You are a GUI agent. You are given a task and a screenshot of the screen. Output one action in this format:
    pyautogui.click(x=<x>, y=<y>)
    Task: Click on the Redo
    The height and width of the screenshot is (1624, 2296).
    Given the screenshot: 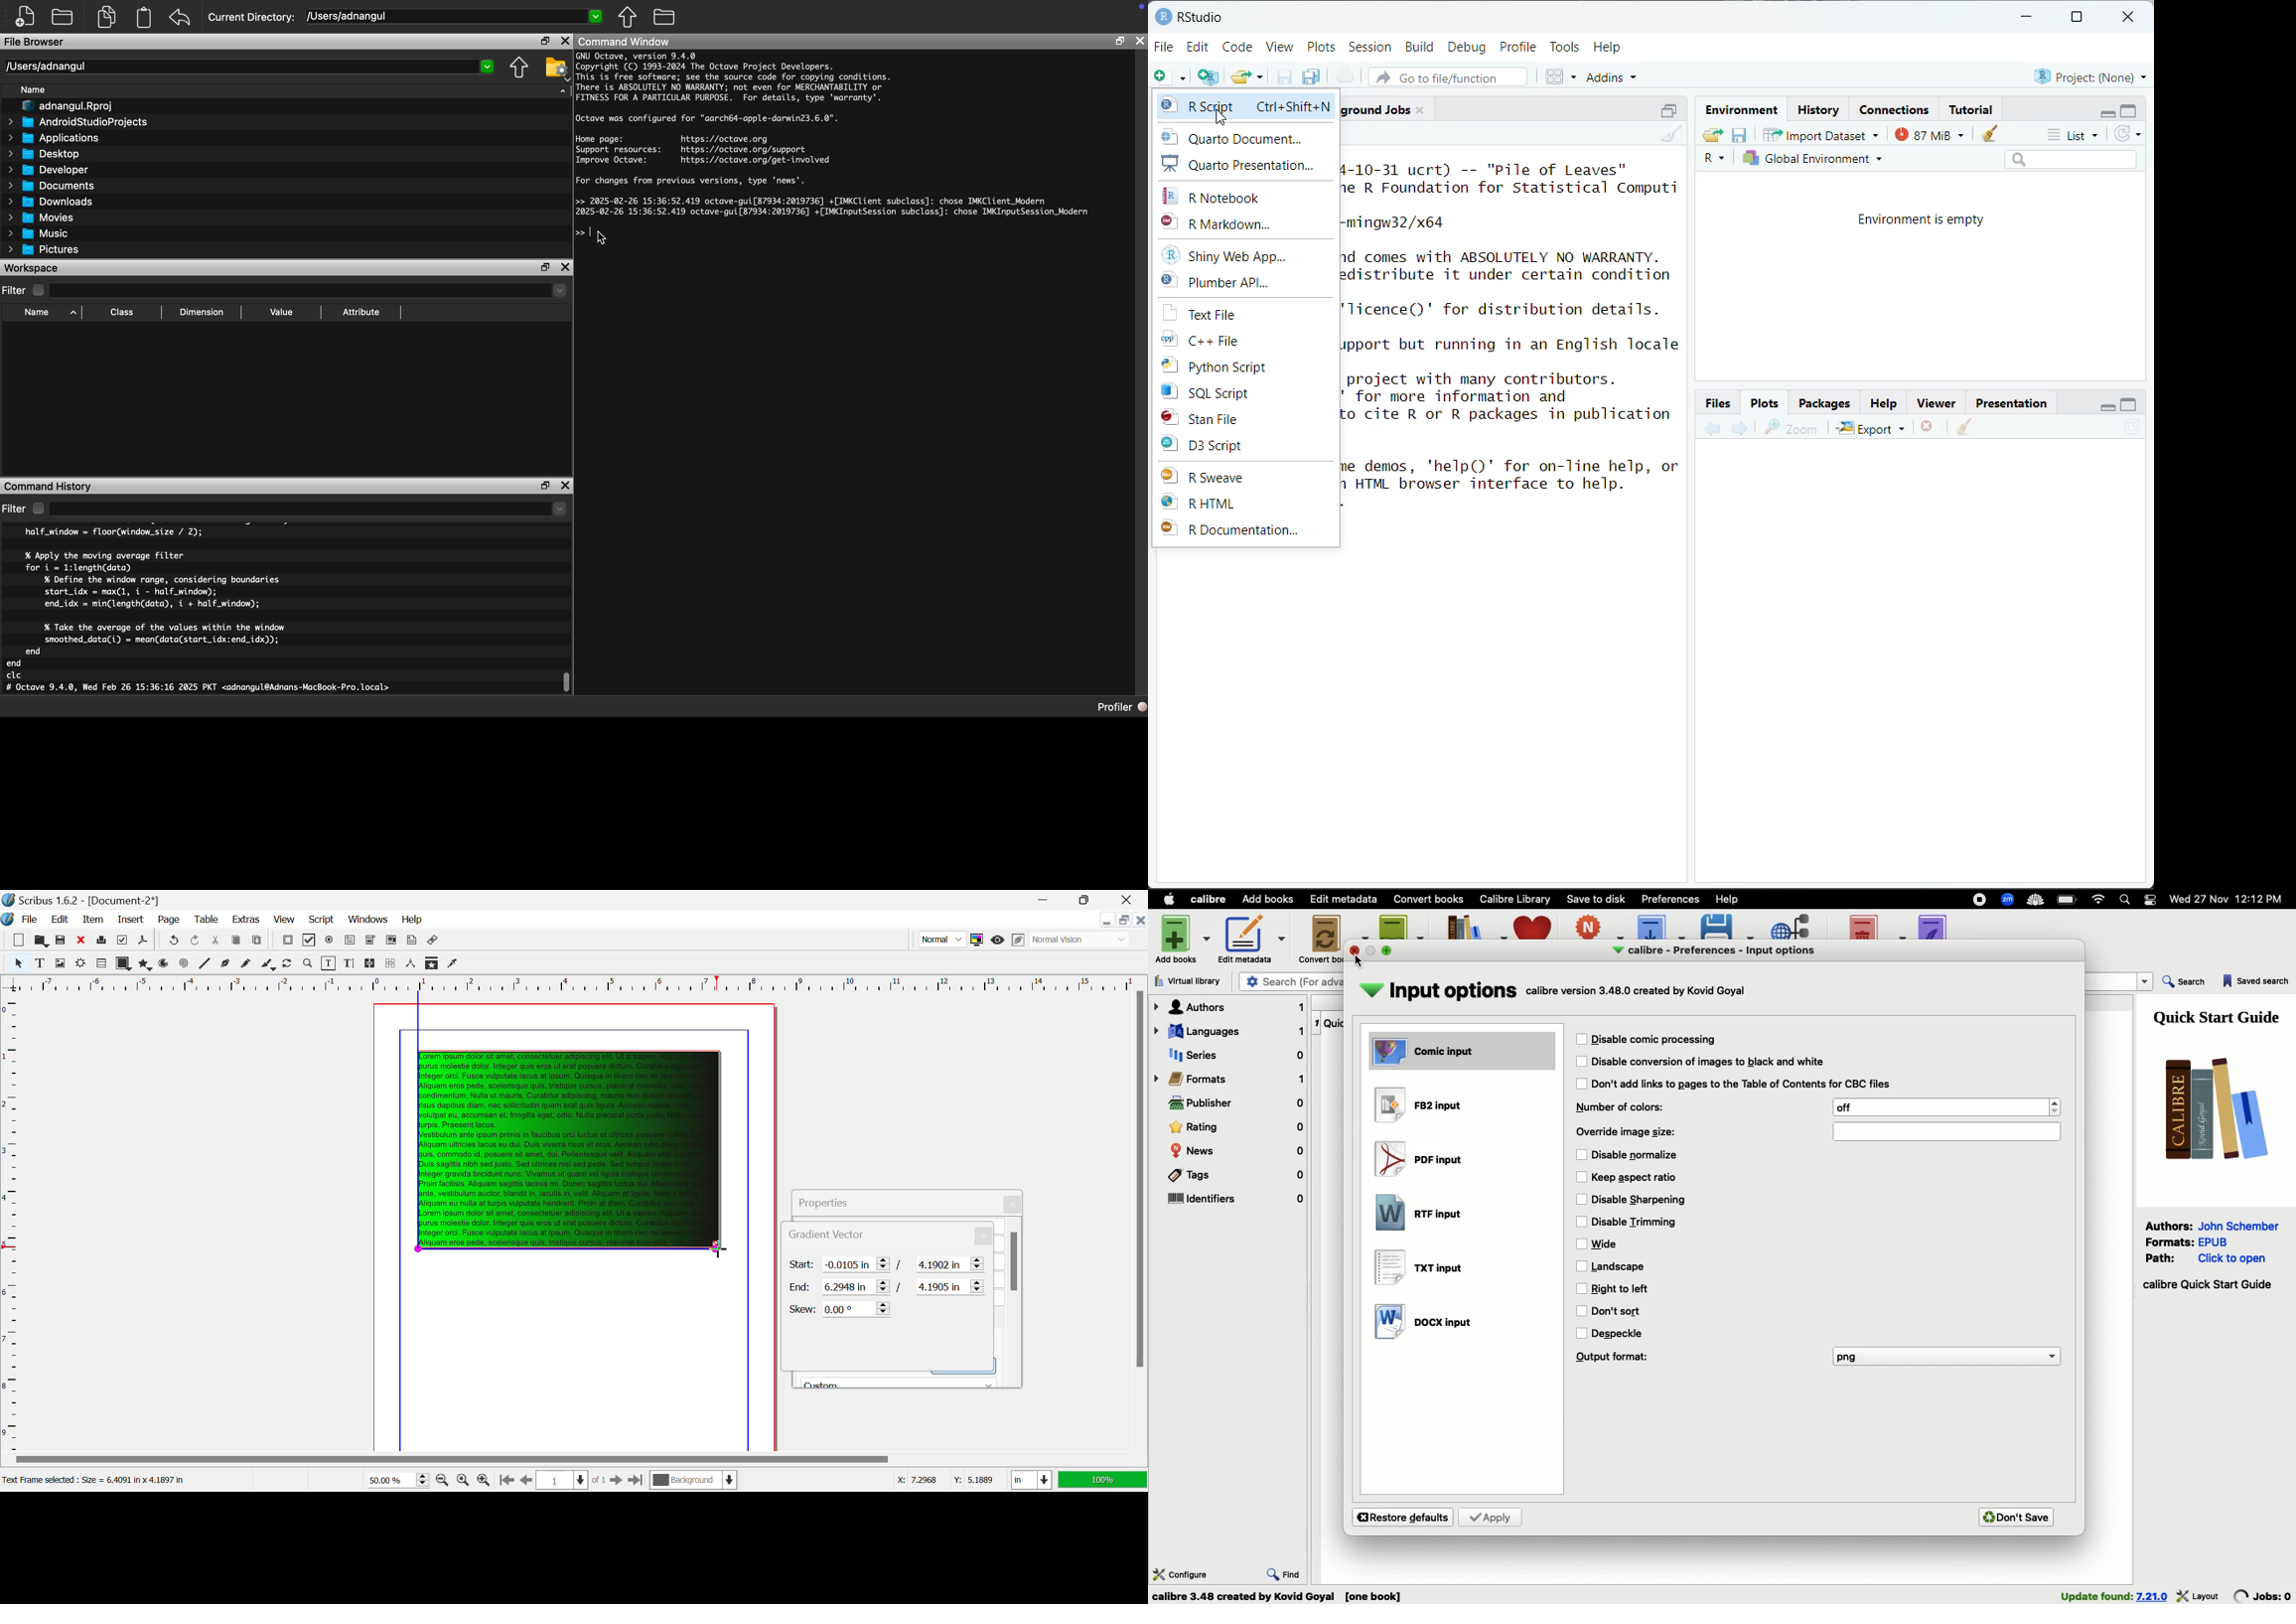 What is the action you would take?
    pyautogui.click(x=172, y=941)
    